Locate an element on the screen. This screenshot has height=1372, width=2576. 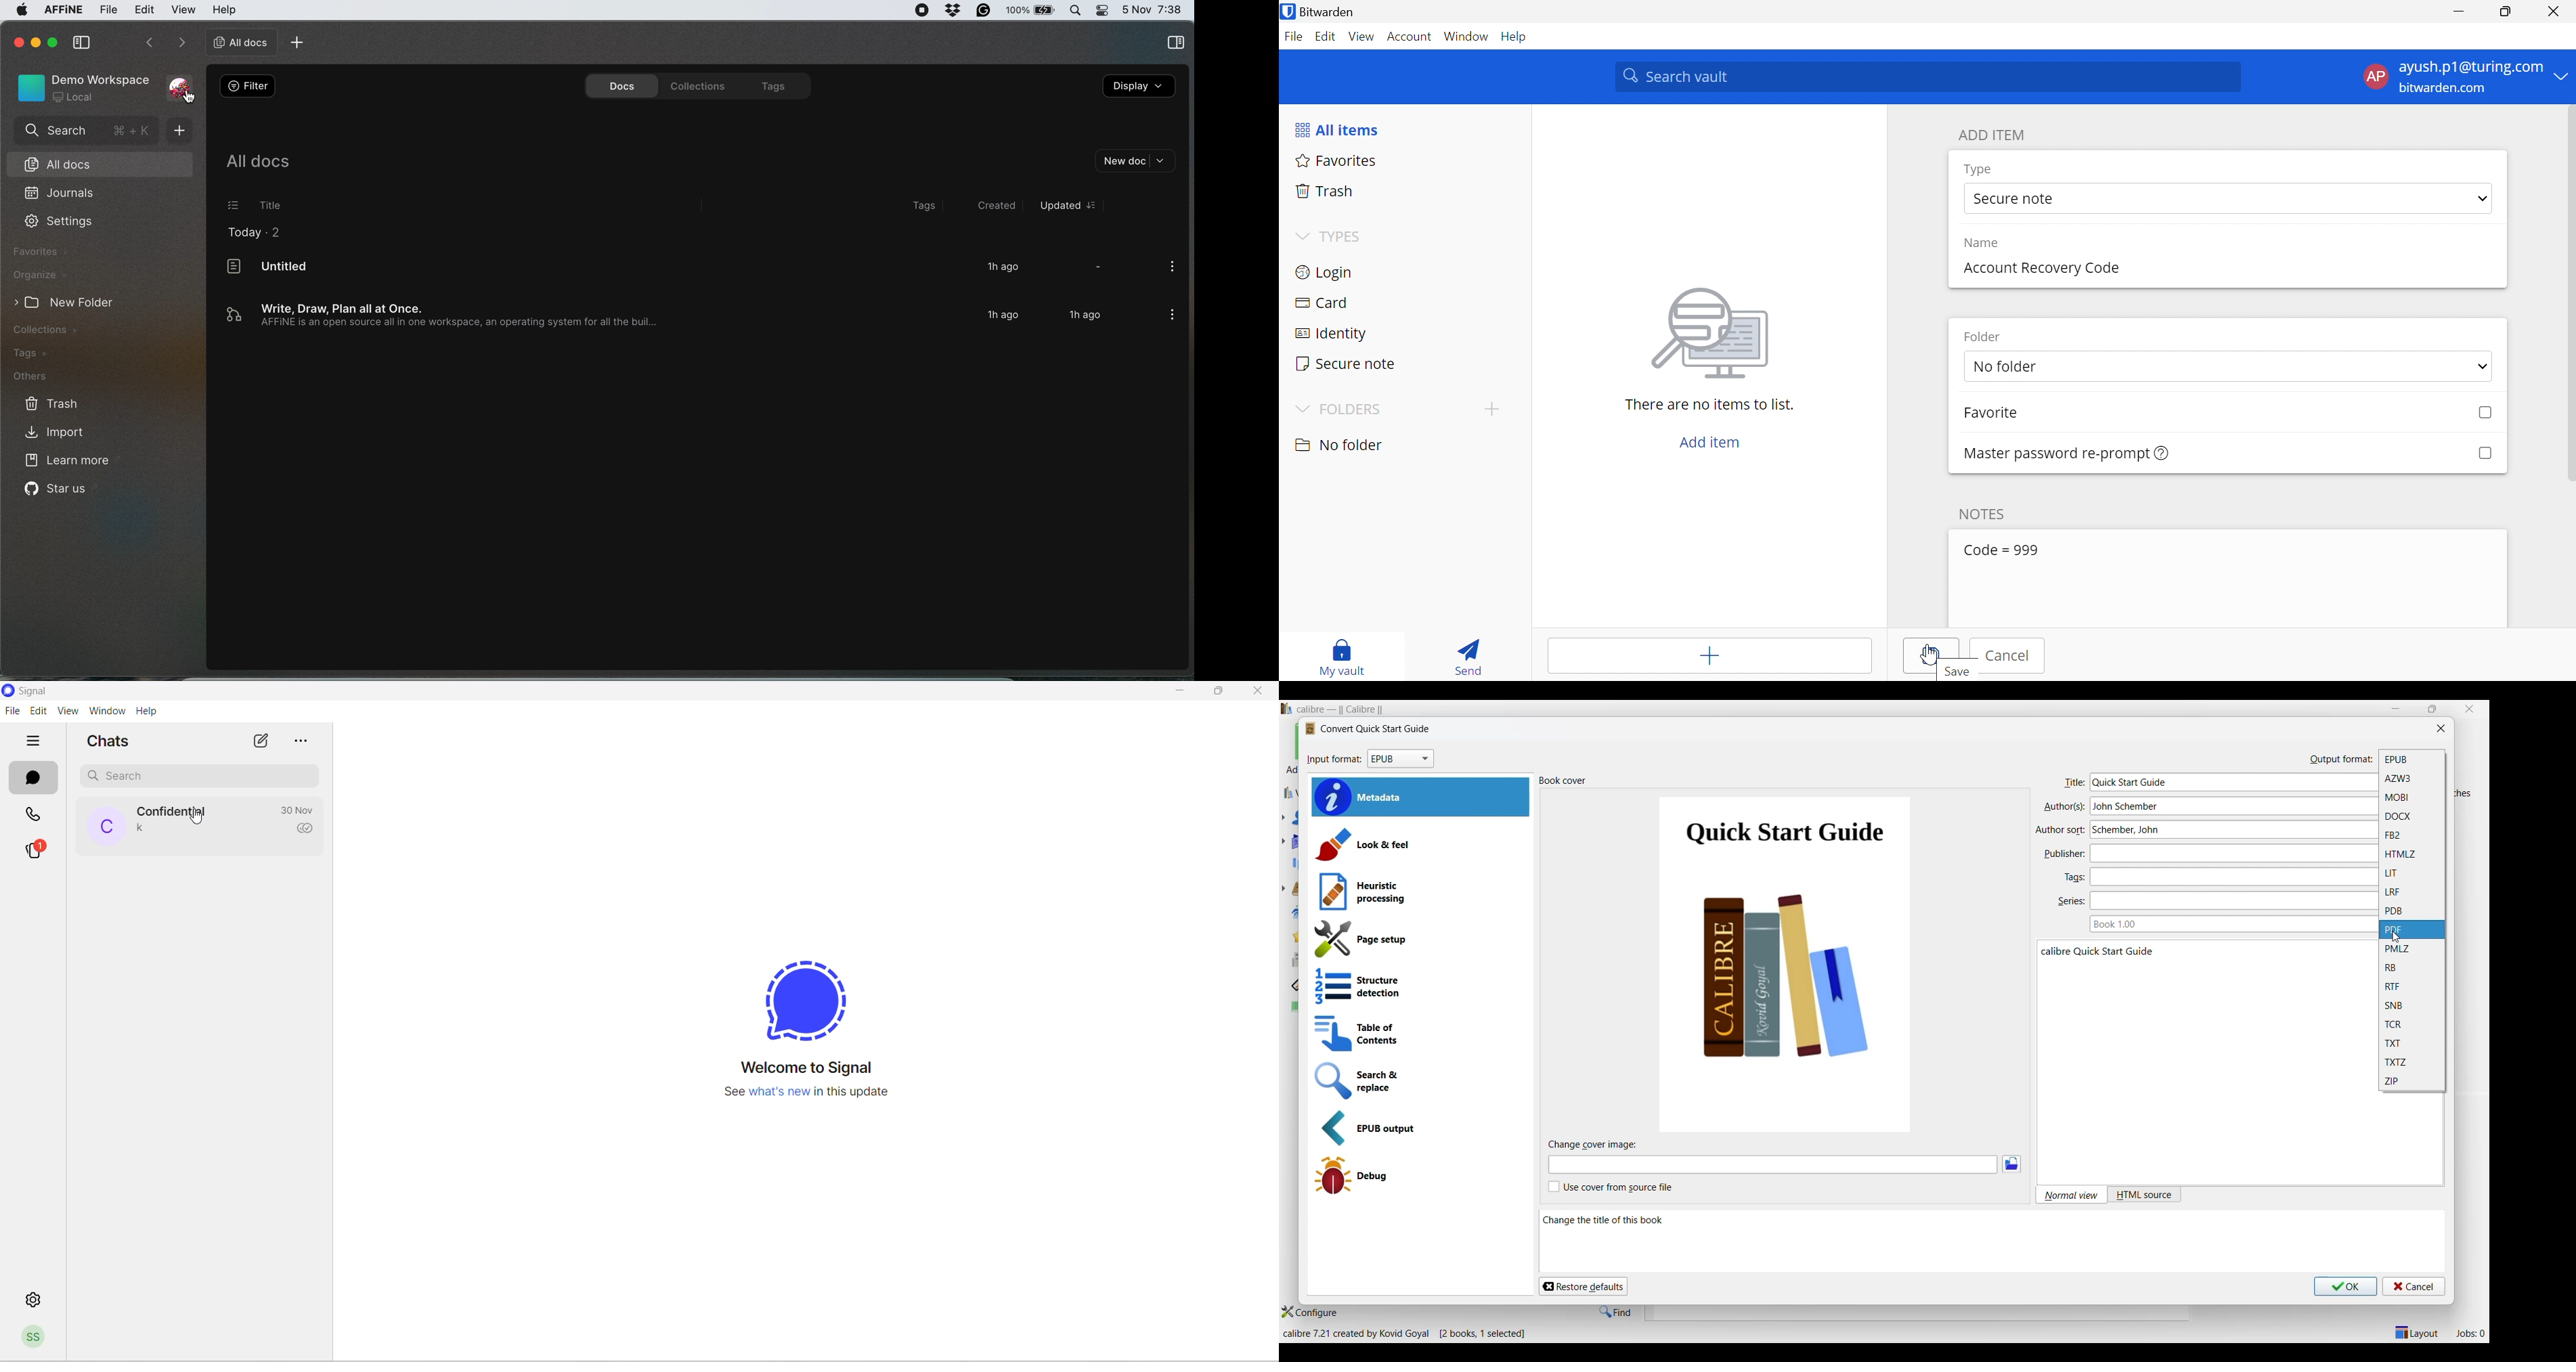
Restore Down is located at coordinates (2504, 13).